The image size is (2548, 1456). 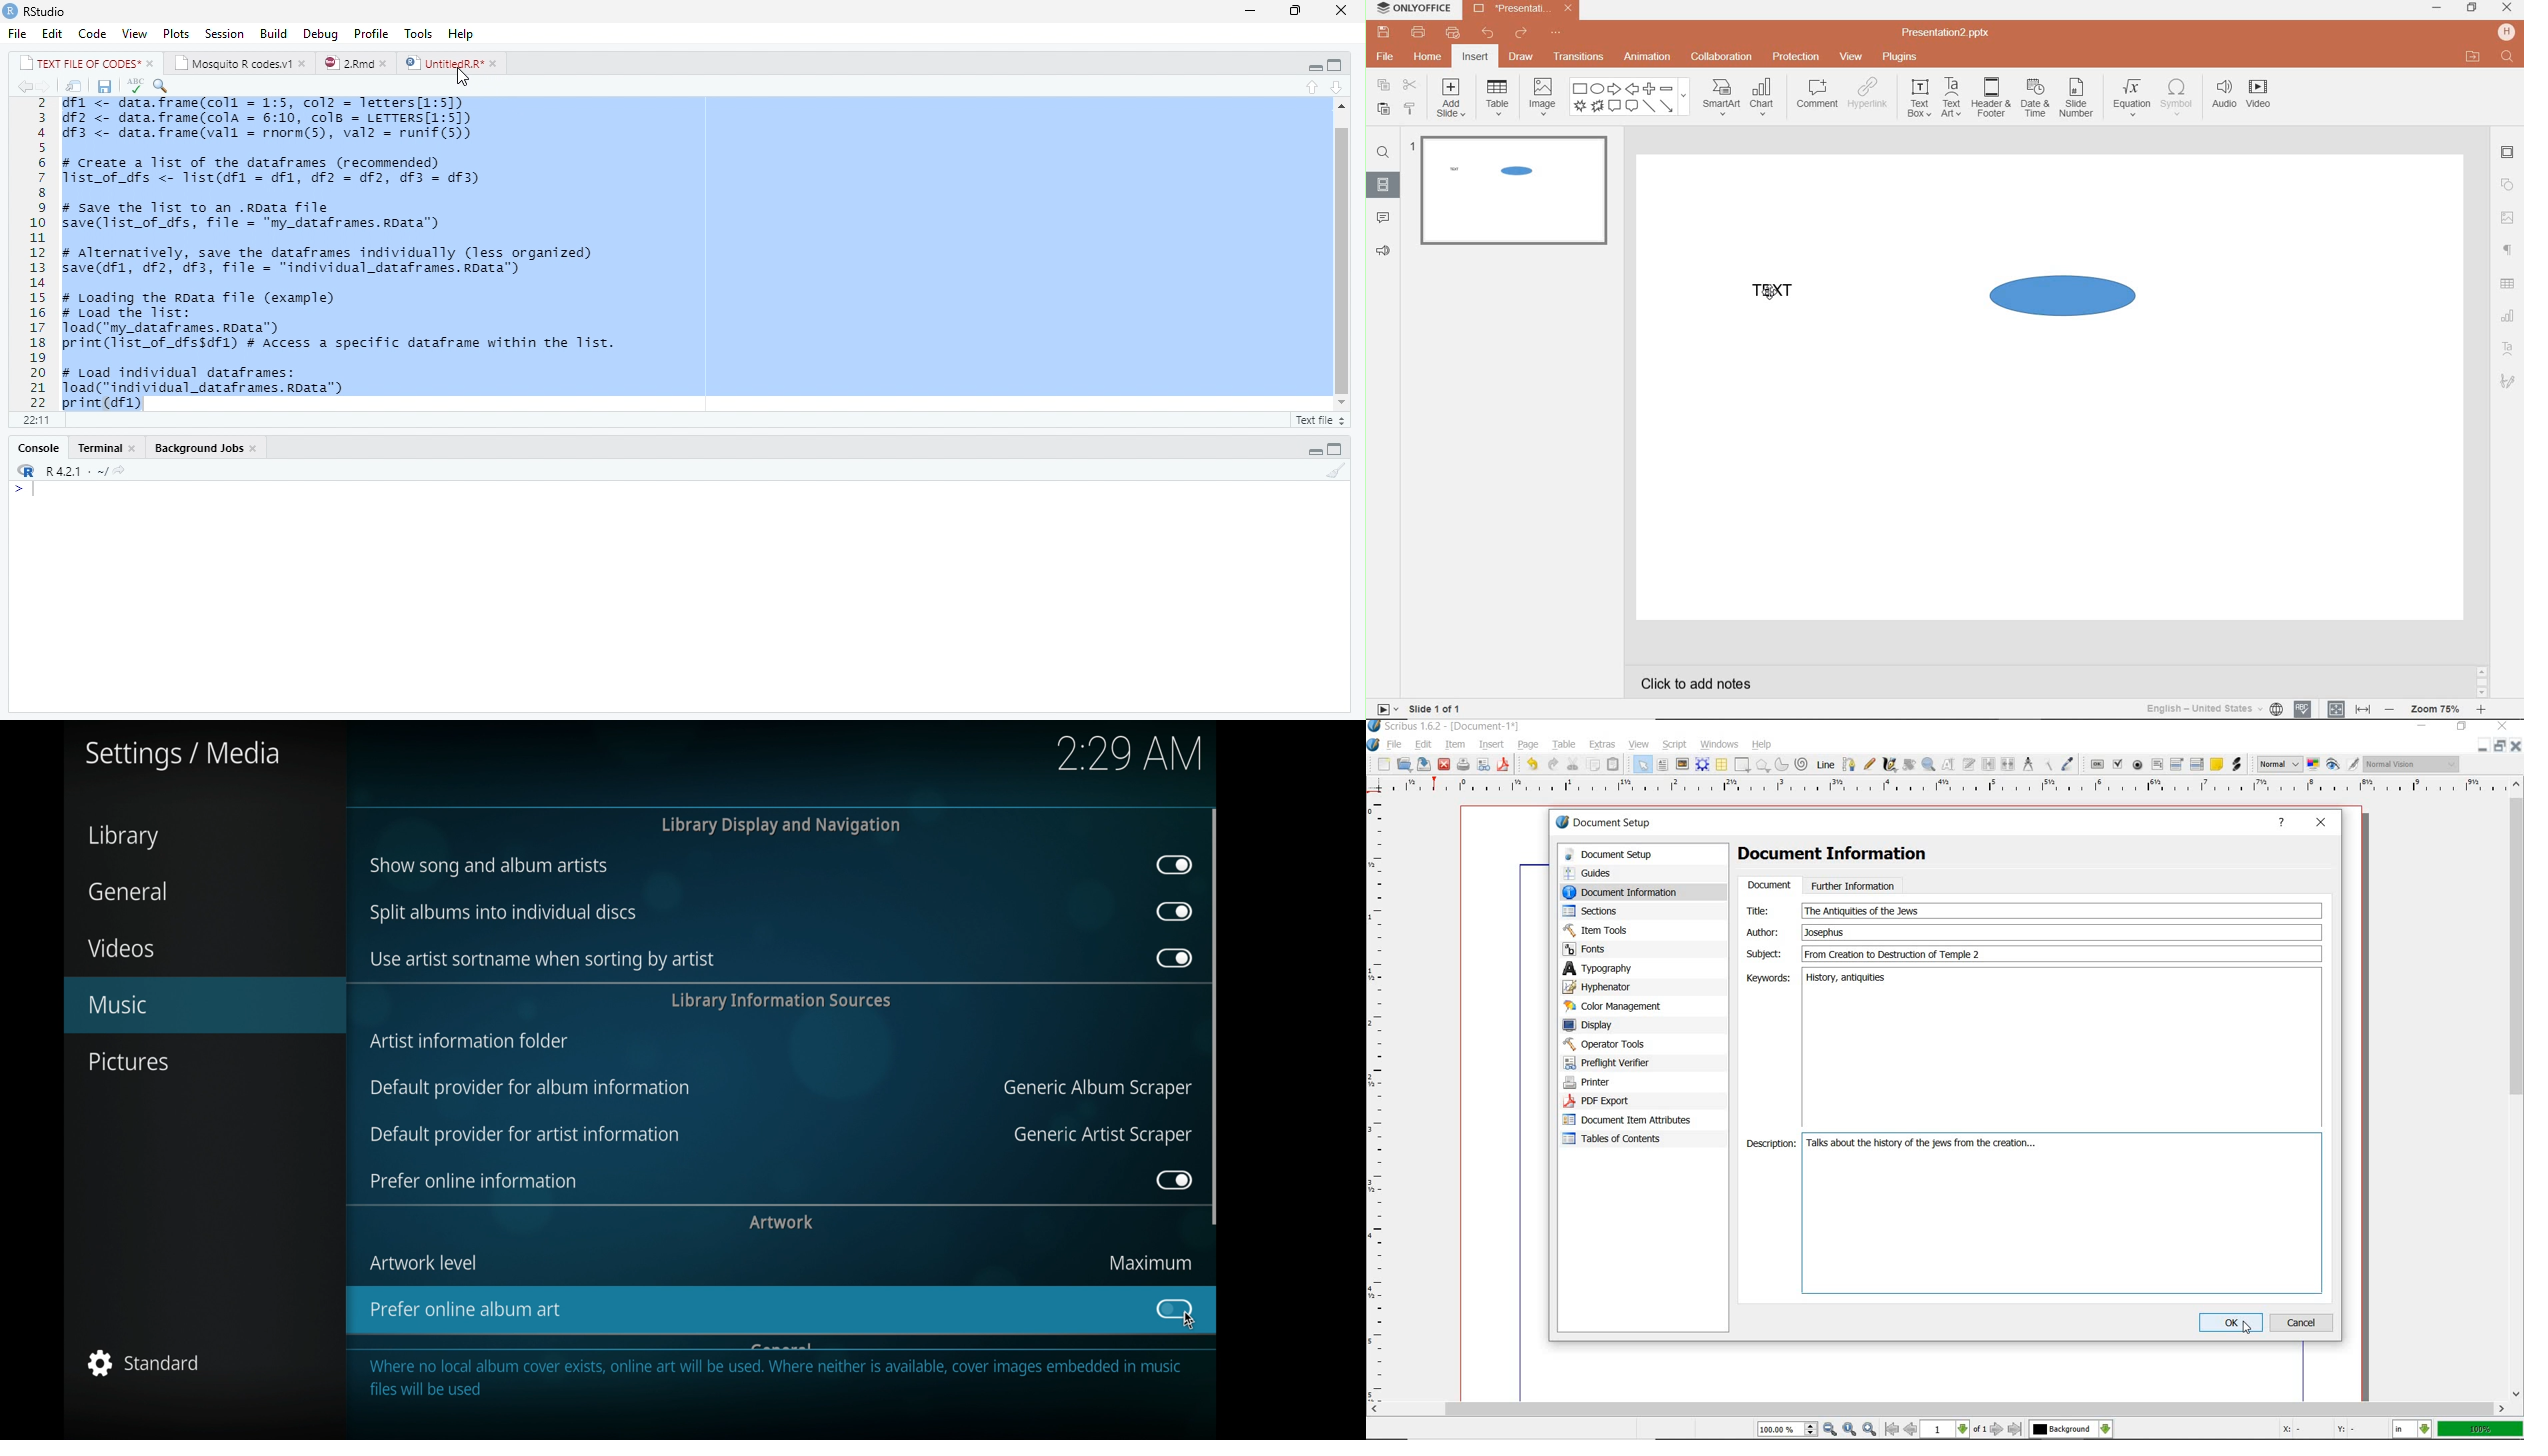 I want to click on hyperlink, so click(x=1869, y=94).